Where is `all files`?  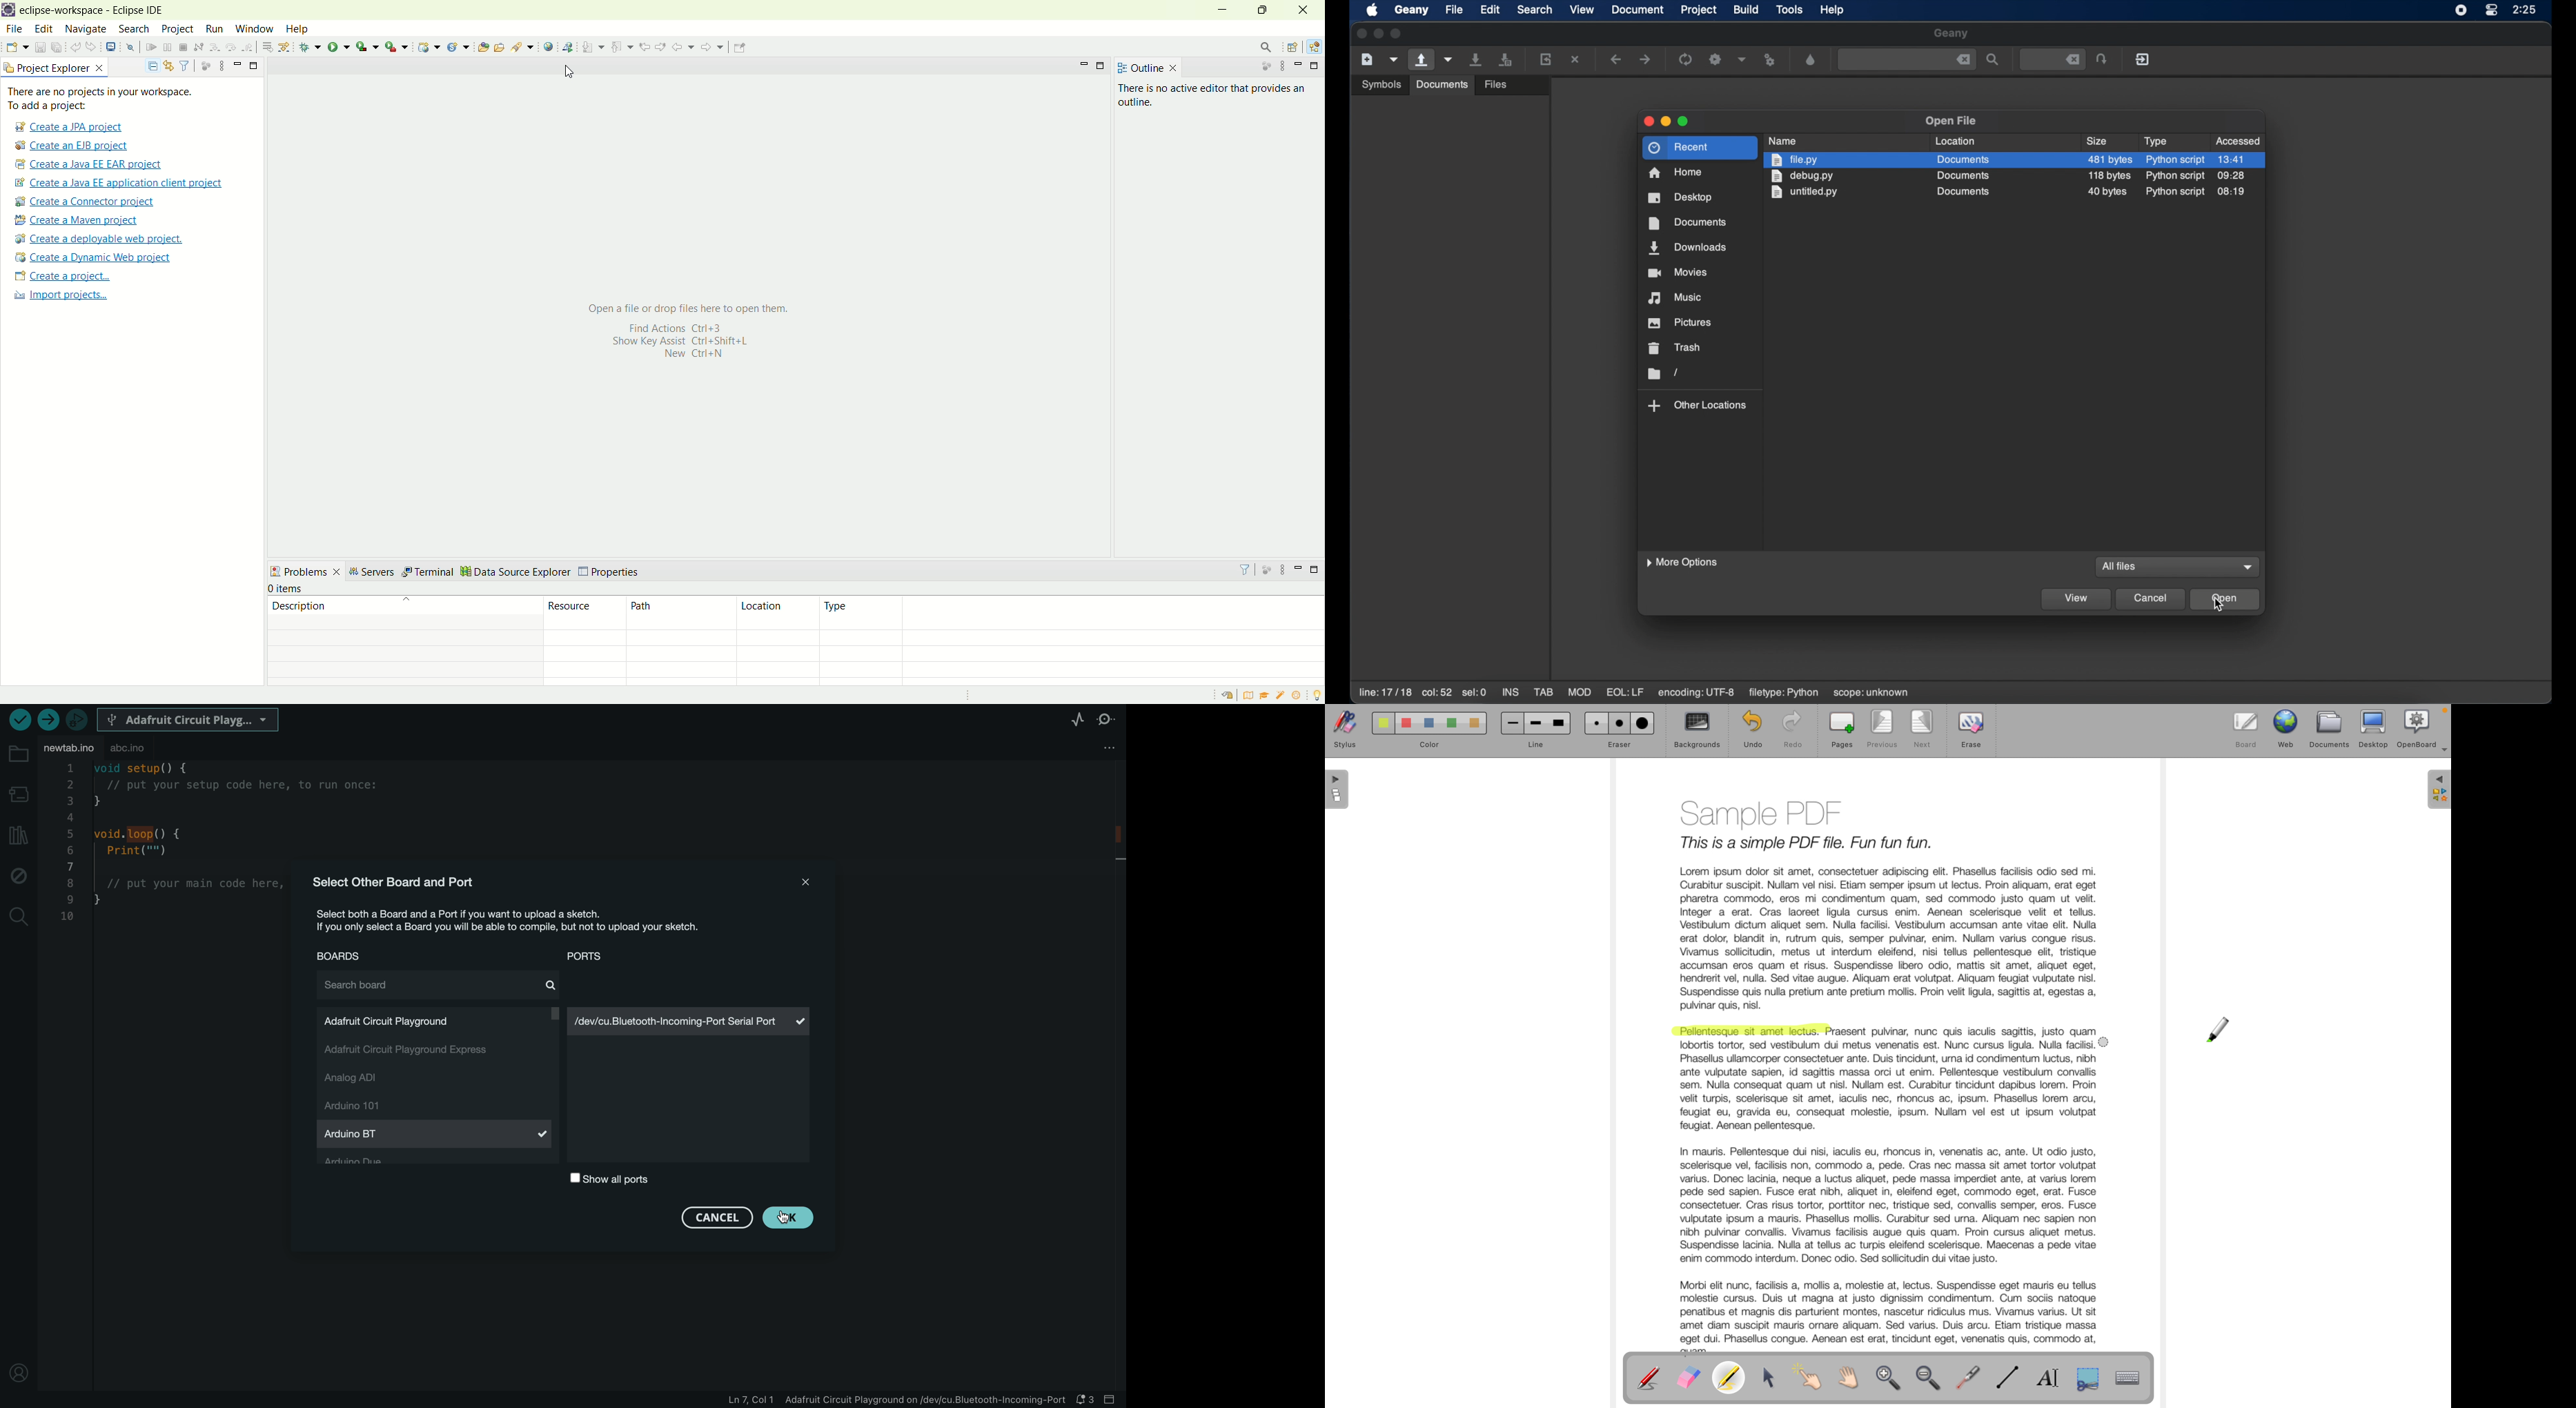 all files is located at coordinates (2119, 567).